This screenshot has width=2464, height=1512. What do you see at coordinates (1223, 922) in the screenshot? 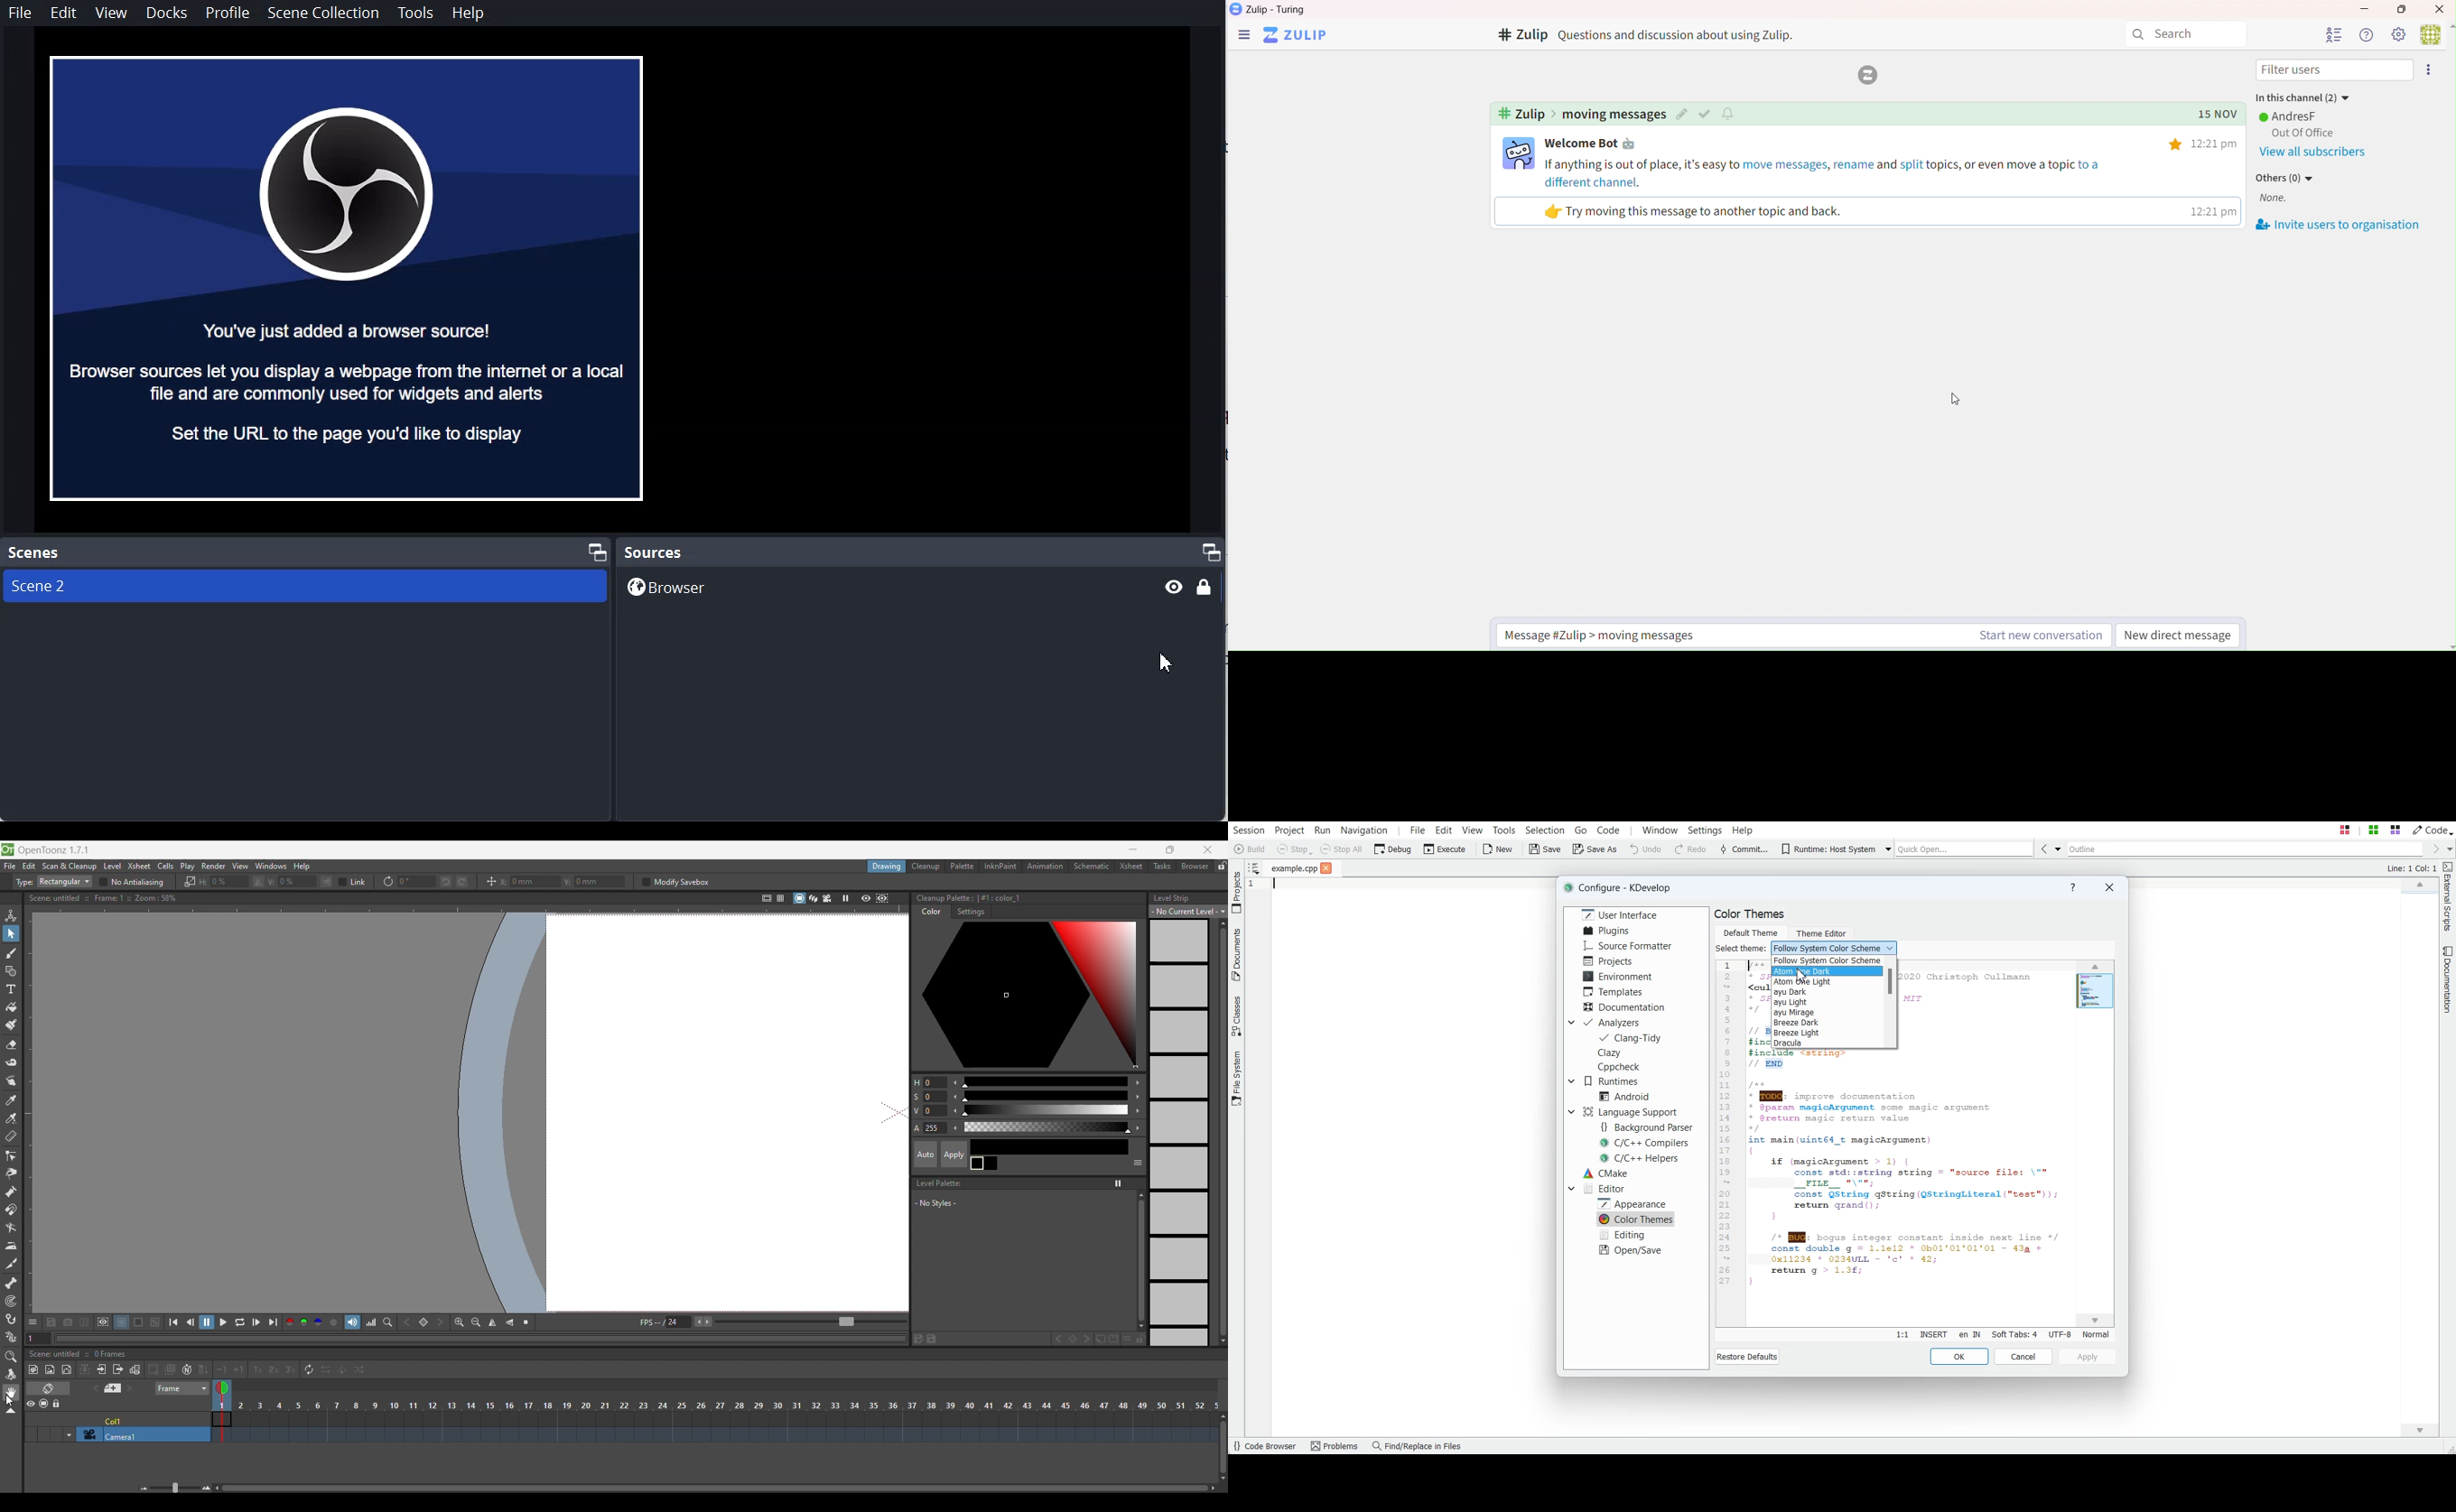
I see `Quick vertical slide up` at bounding box center [1223, 922].